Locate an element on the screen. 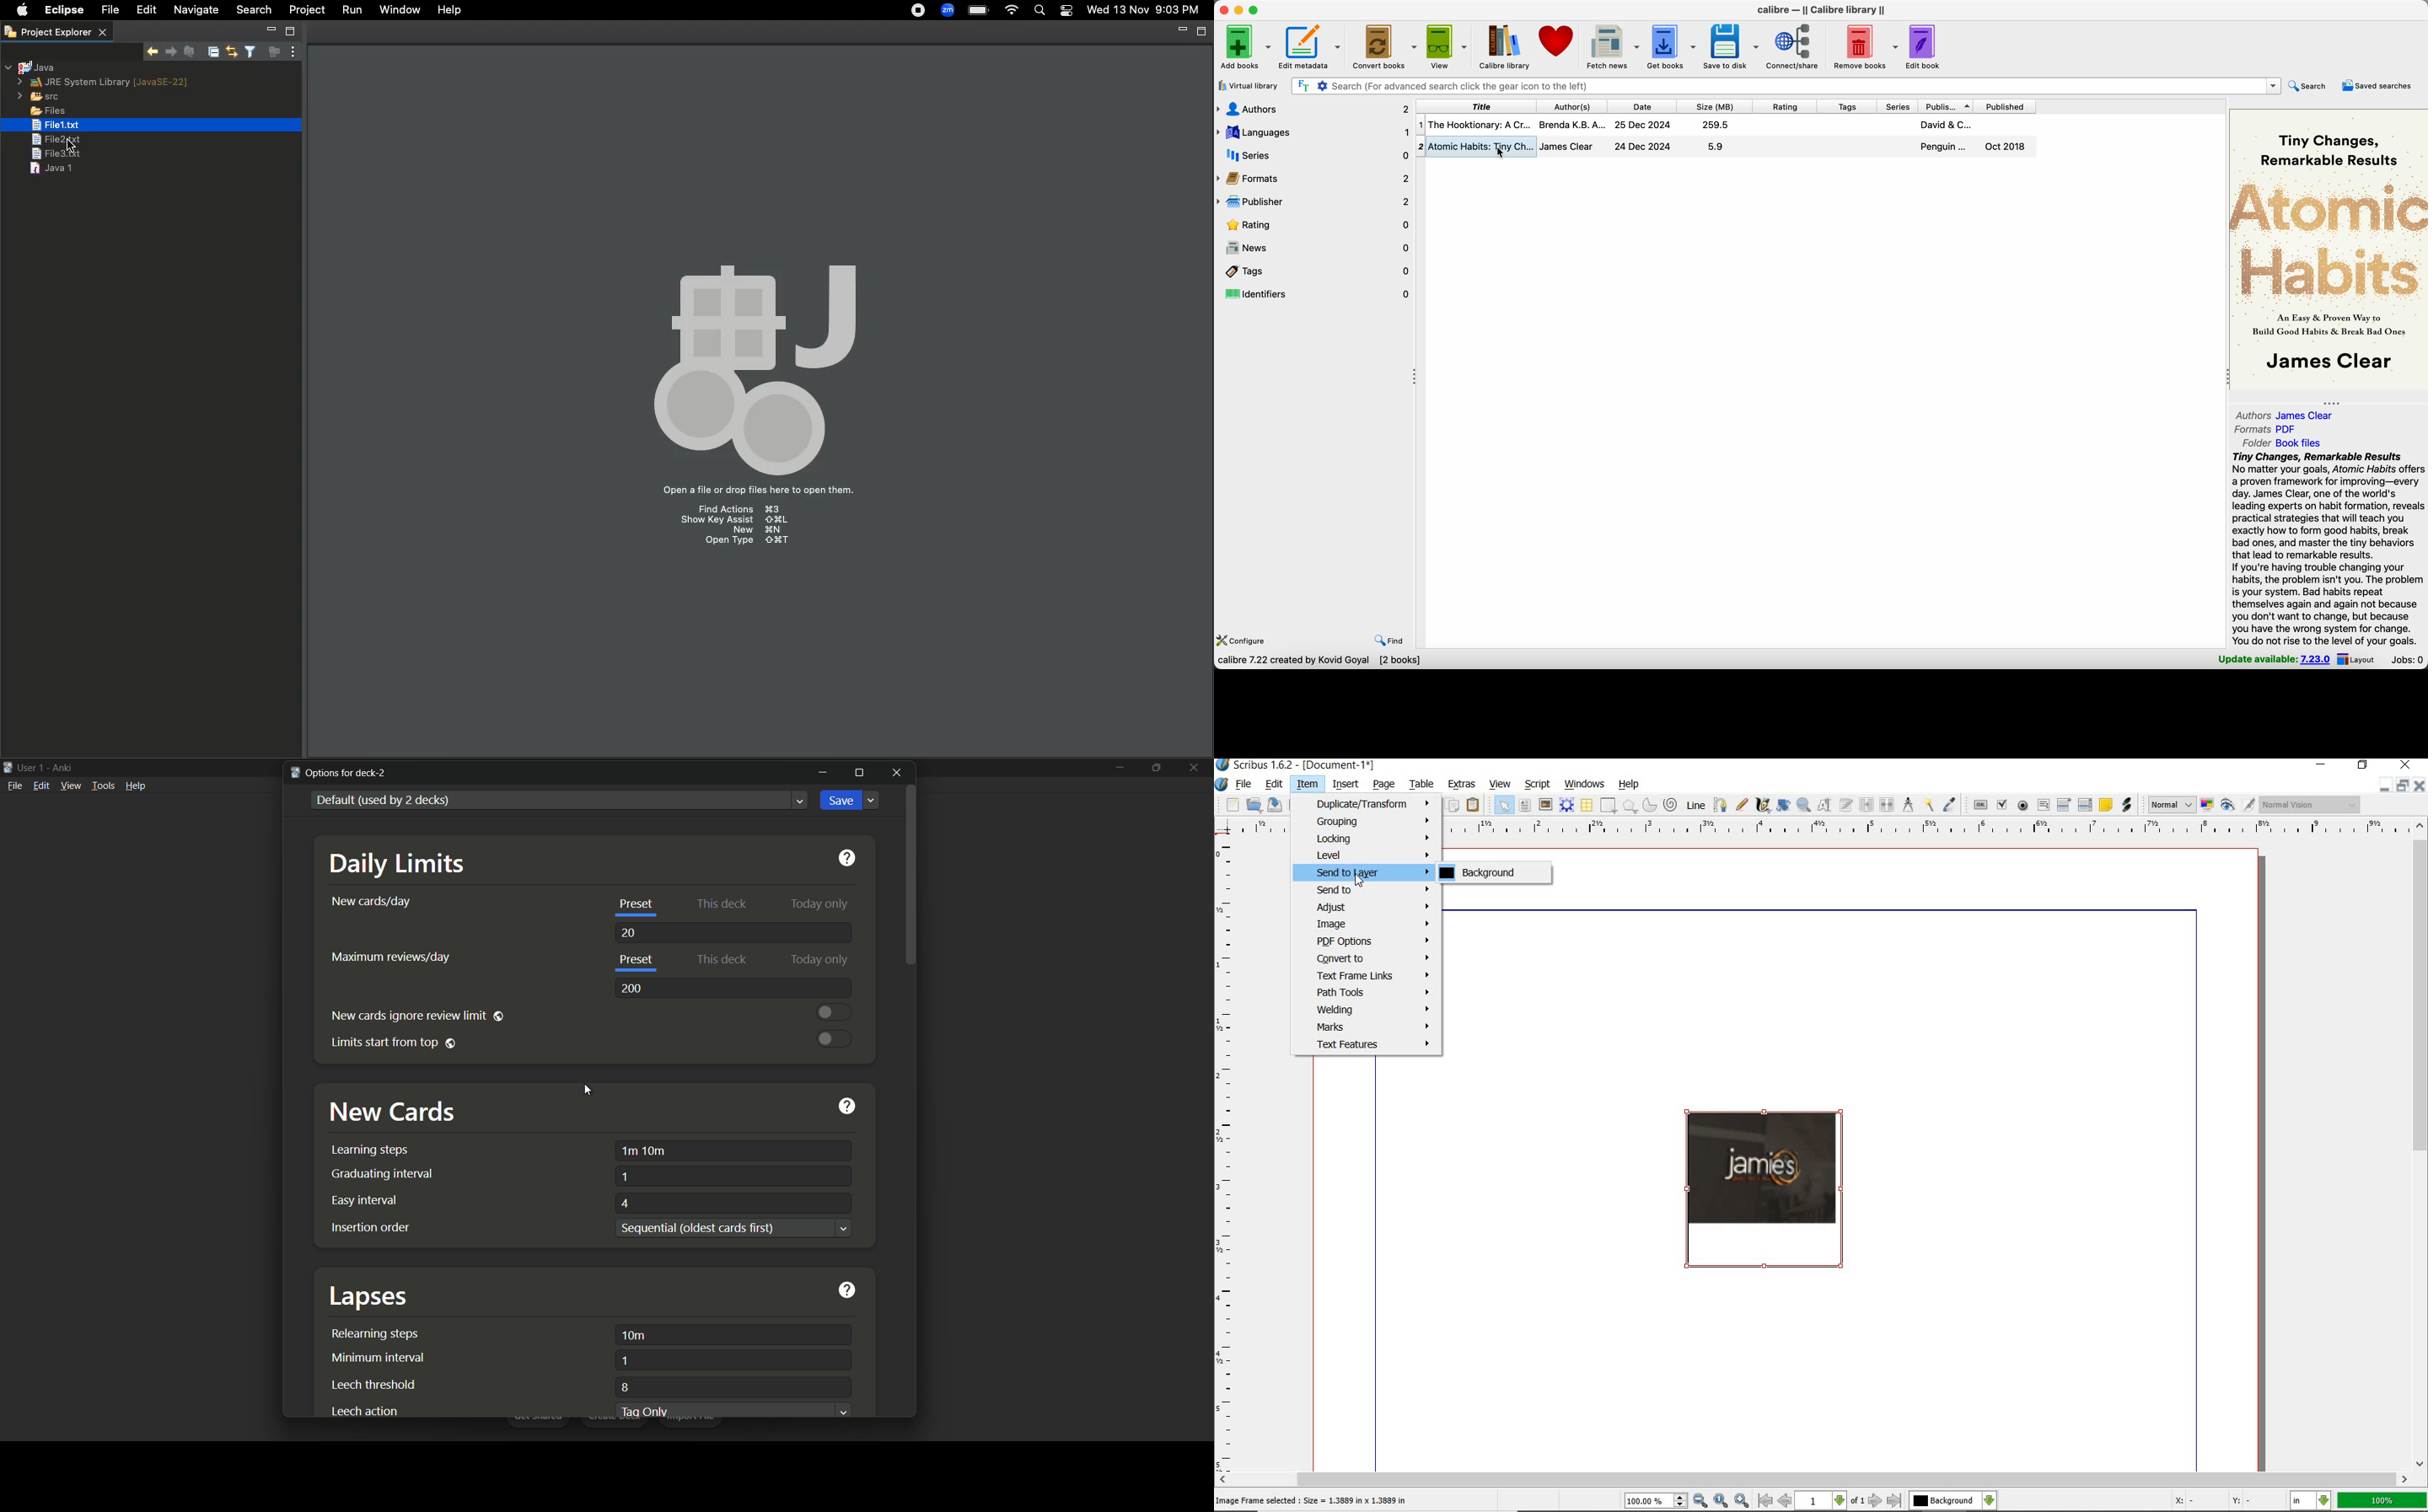 This screenshot has height=1512, width=2436. options for deck-2 is located at coordinates (340, 772).